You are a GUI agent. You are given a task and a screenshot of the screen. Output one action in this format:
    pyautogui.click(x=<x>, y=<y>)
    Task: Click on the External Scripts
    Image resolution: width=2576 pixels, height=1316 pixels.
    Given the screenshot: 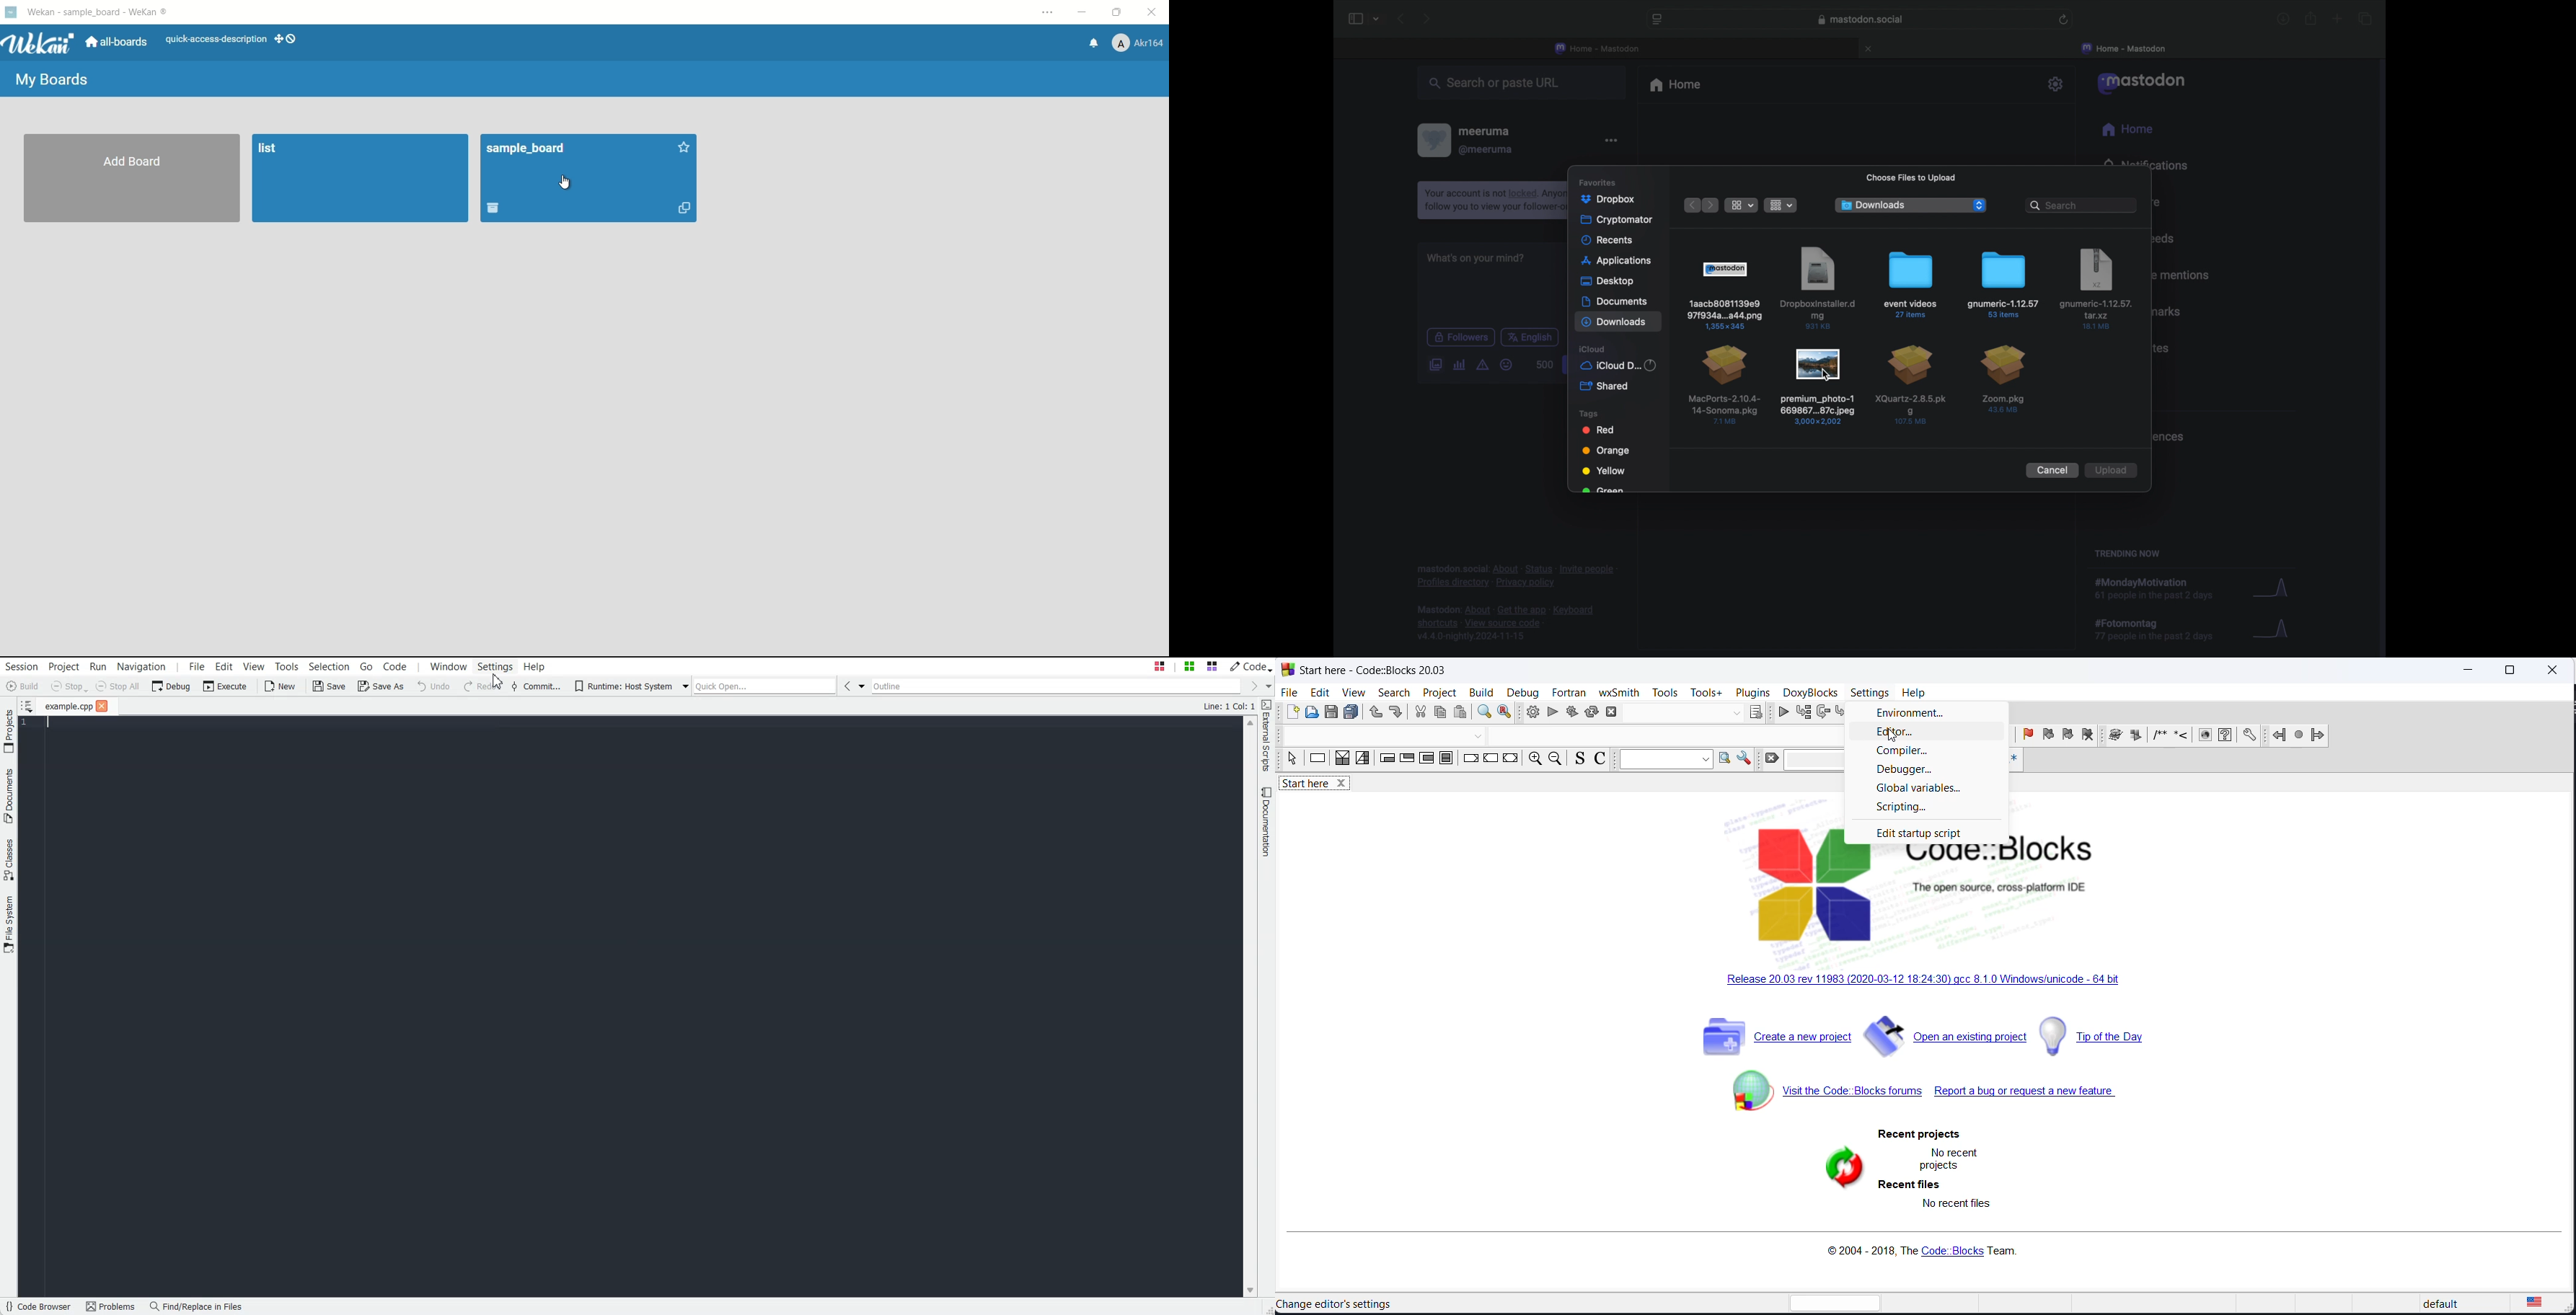 What is the action you would take?
    pyautogui.click(x=1268, y=736)
    